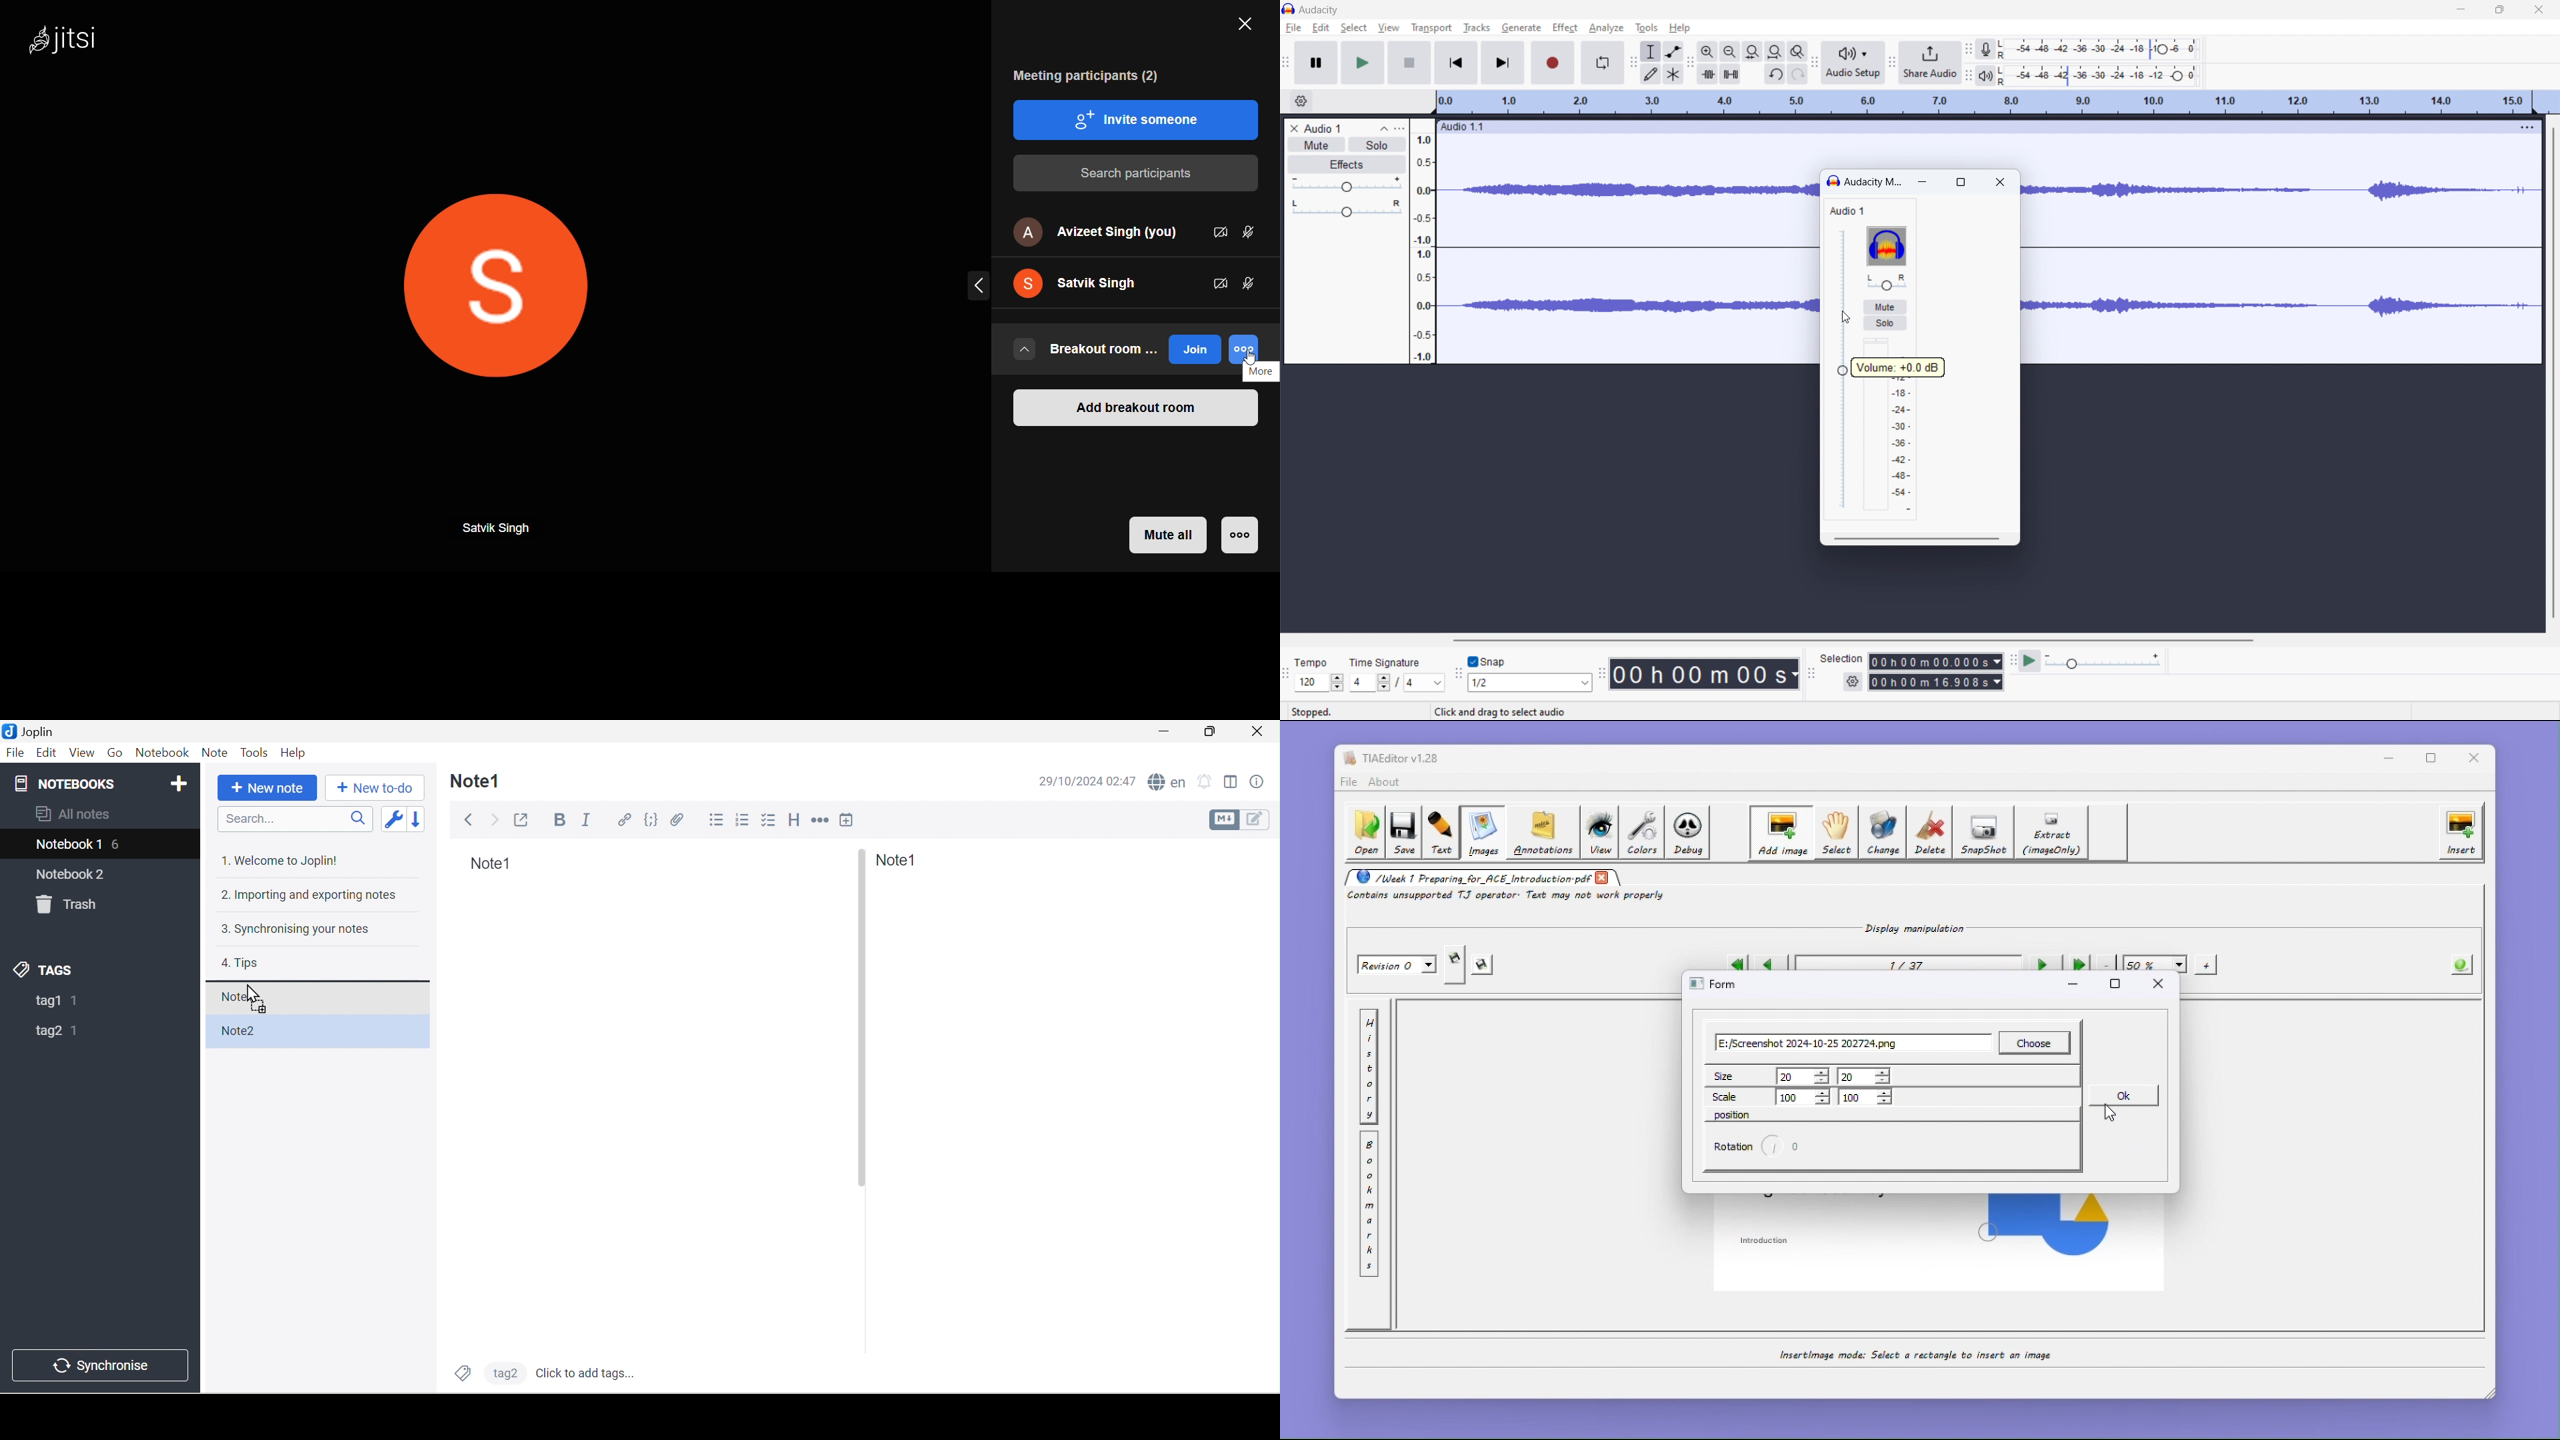 The height and width of the screenshot is (1456, 2576). I want to click on minimize, so click(2463, 9).